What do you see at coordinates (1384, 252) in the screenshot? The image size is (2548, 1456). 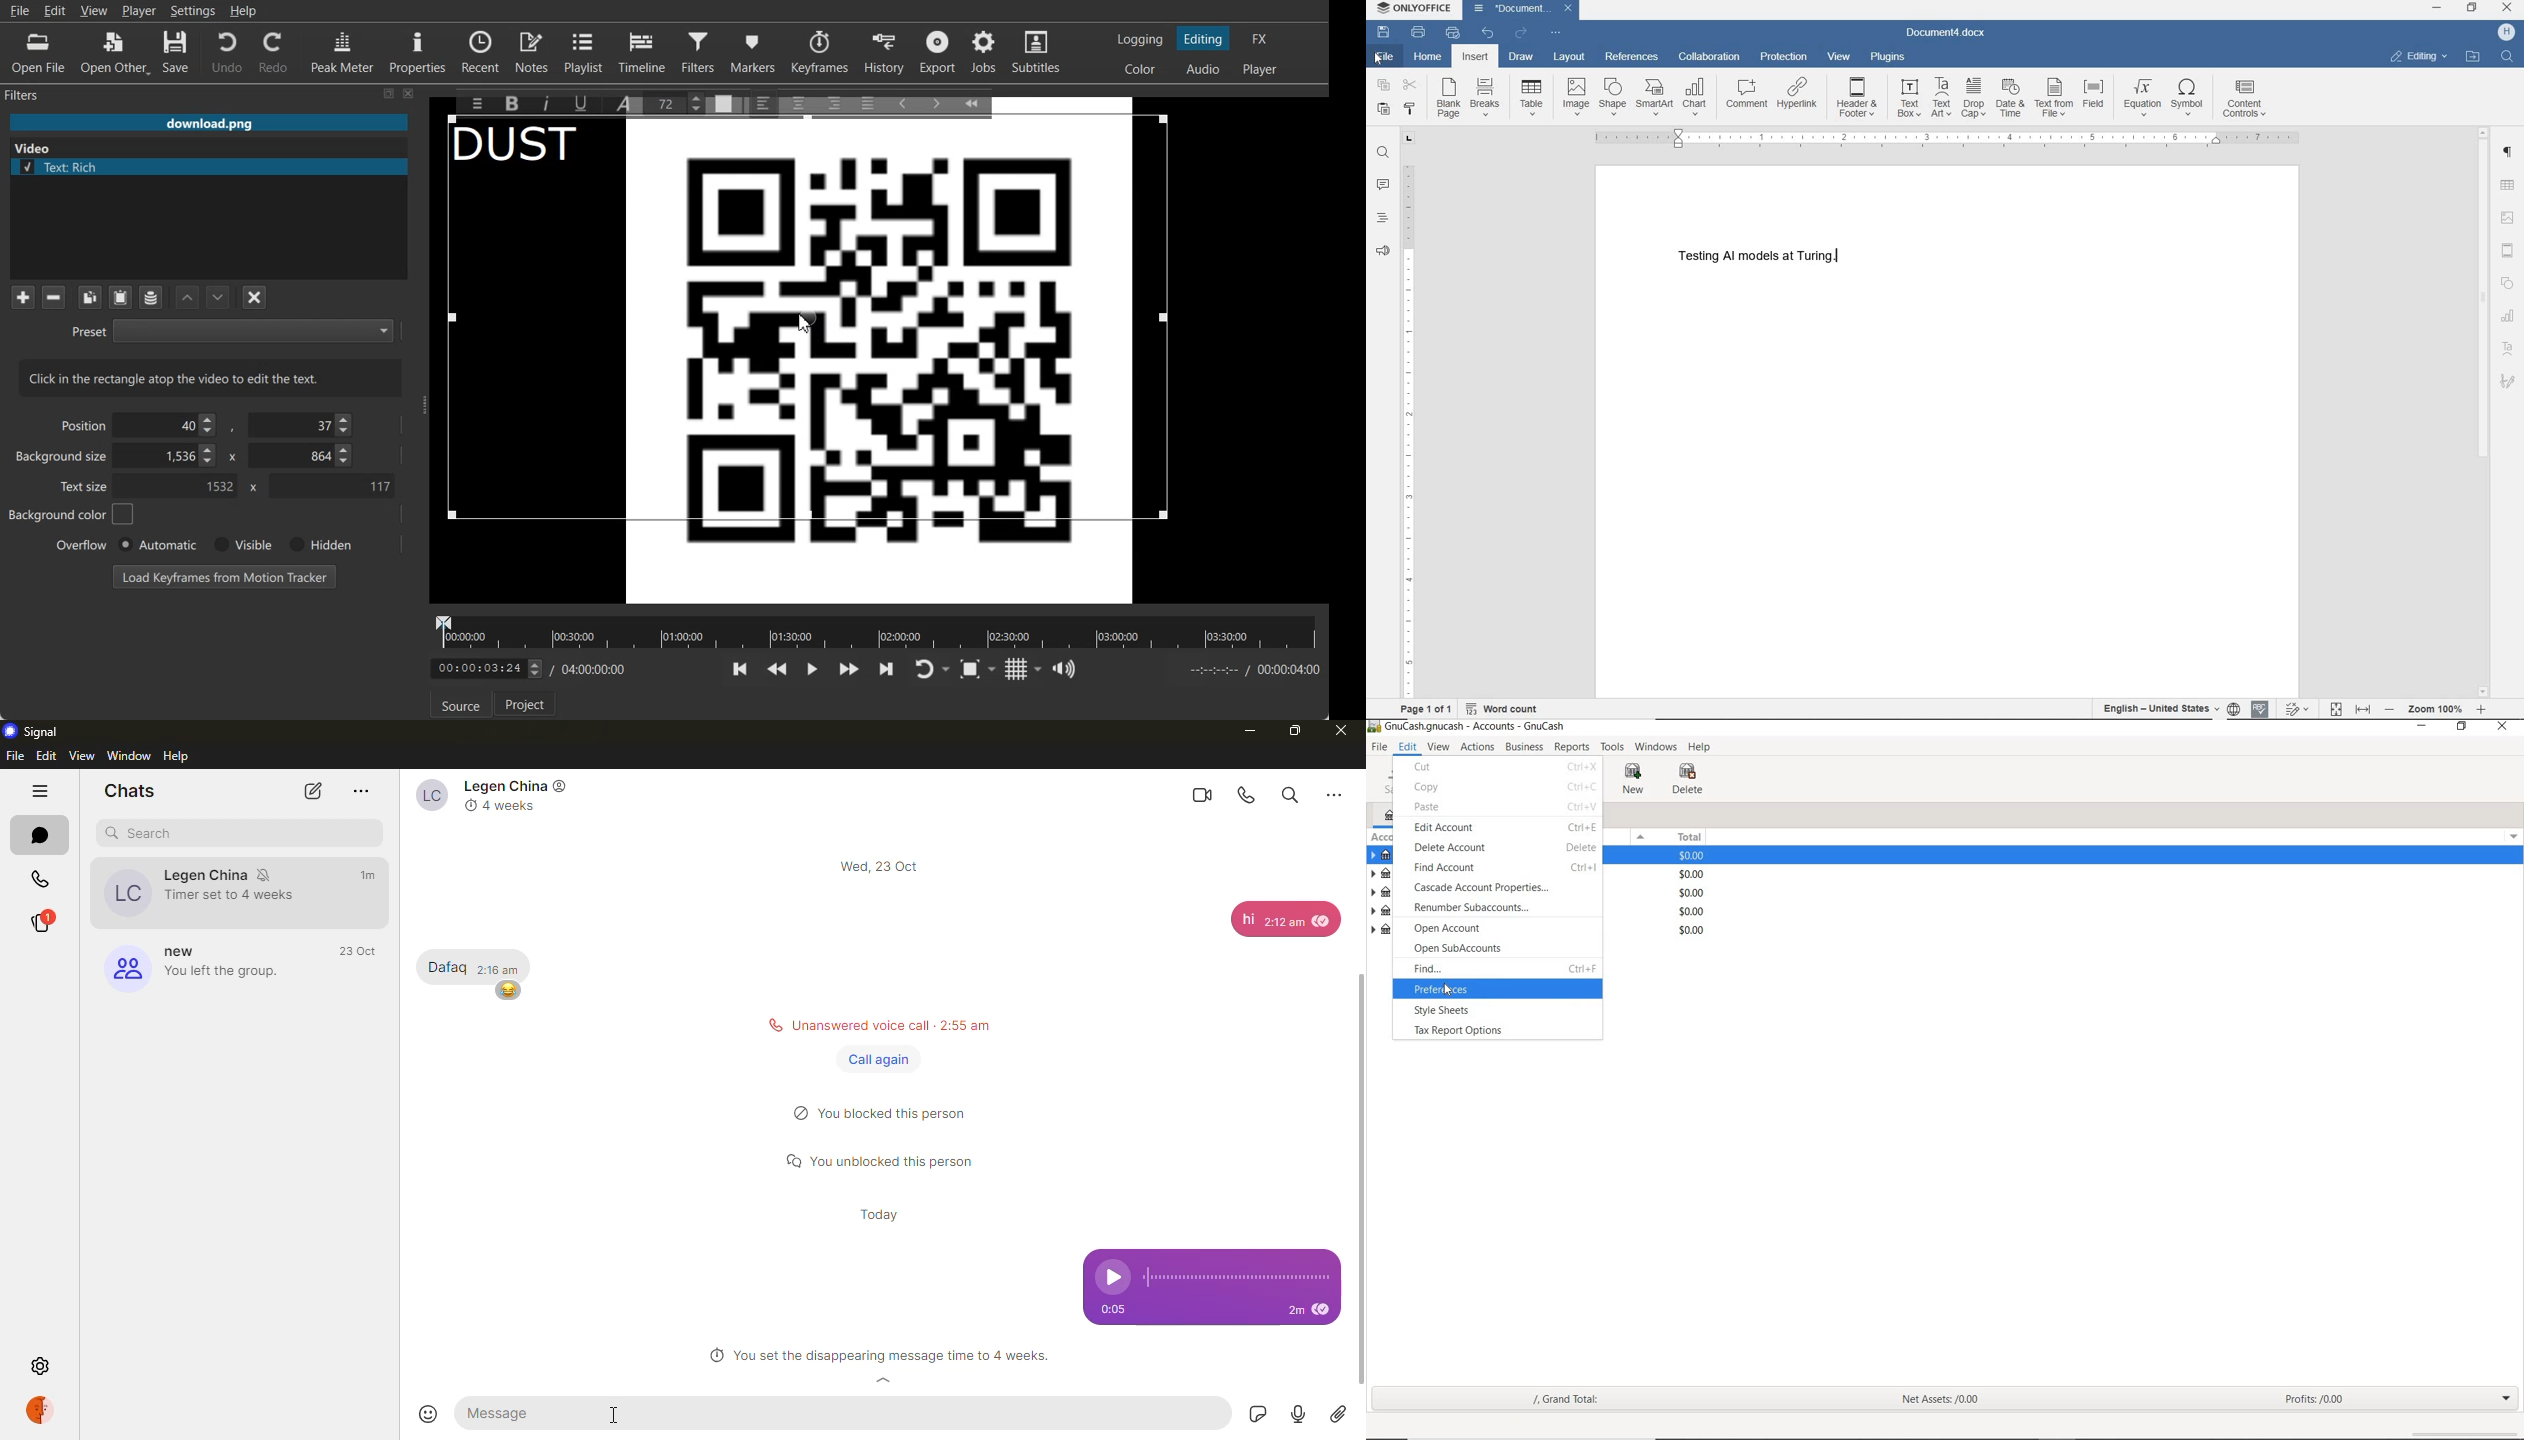 I see `feedback & support` at bounding box center [1384, 252].